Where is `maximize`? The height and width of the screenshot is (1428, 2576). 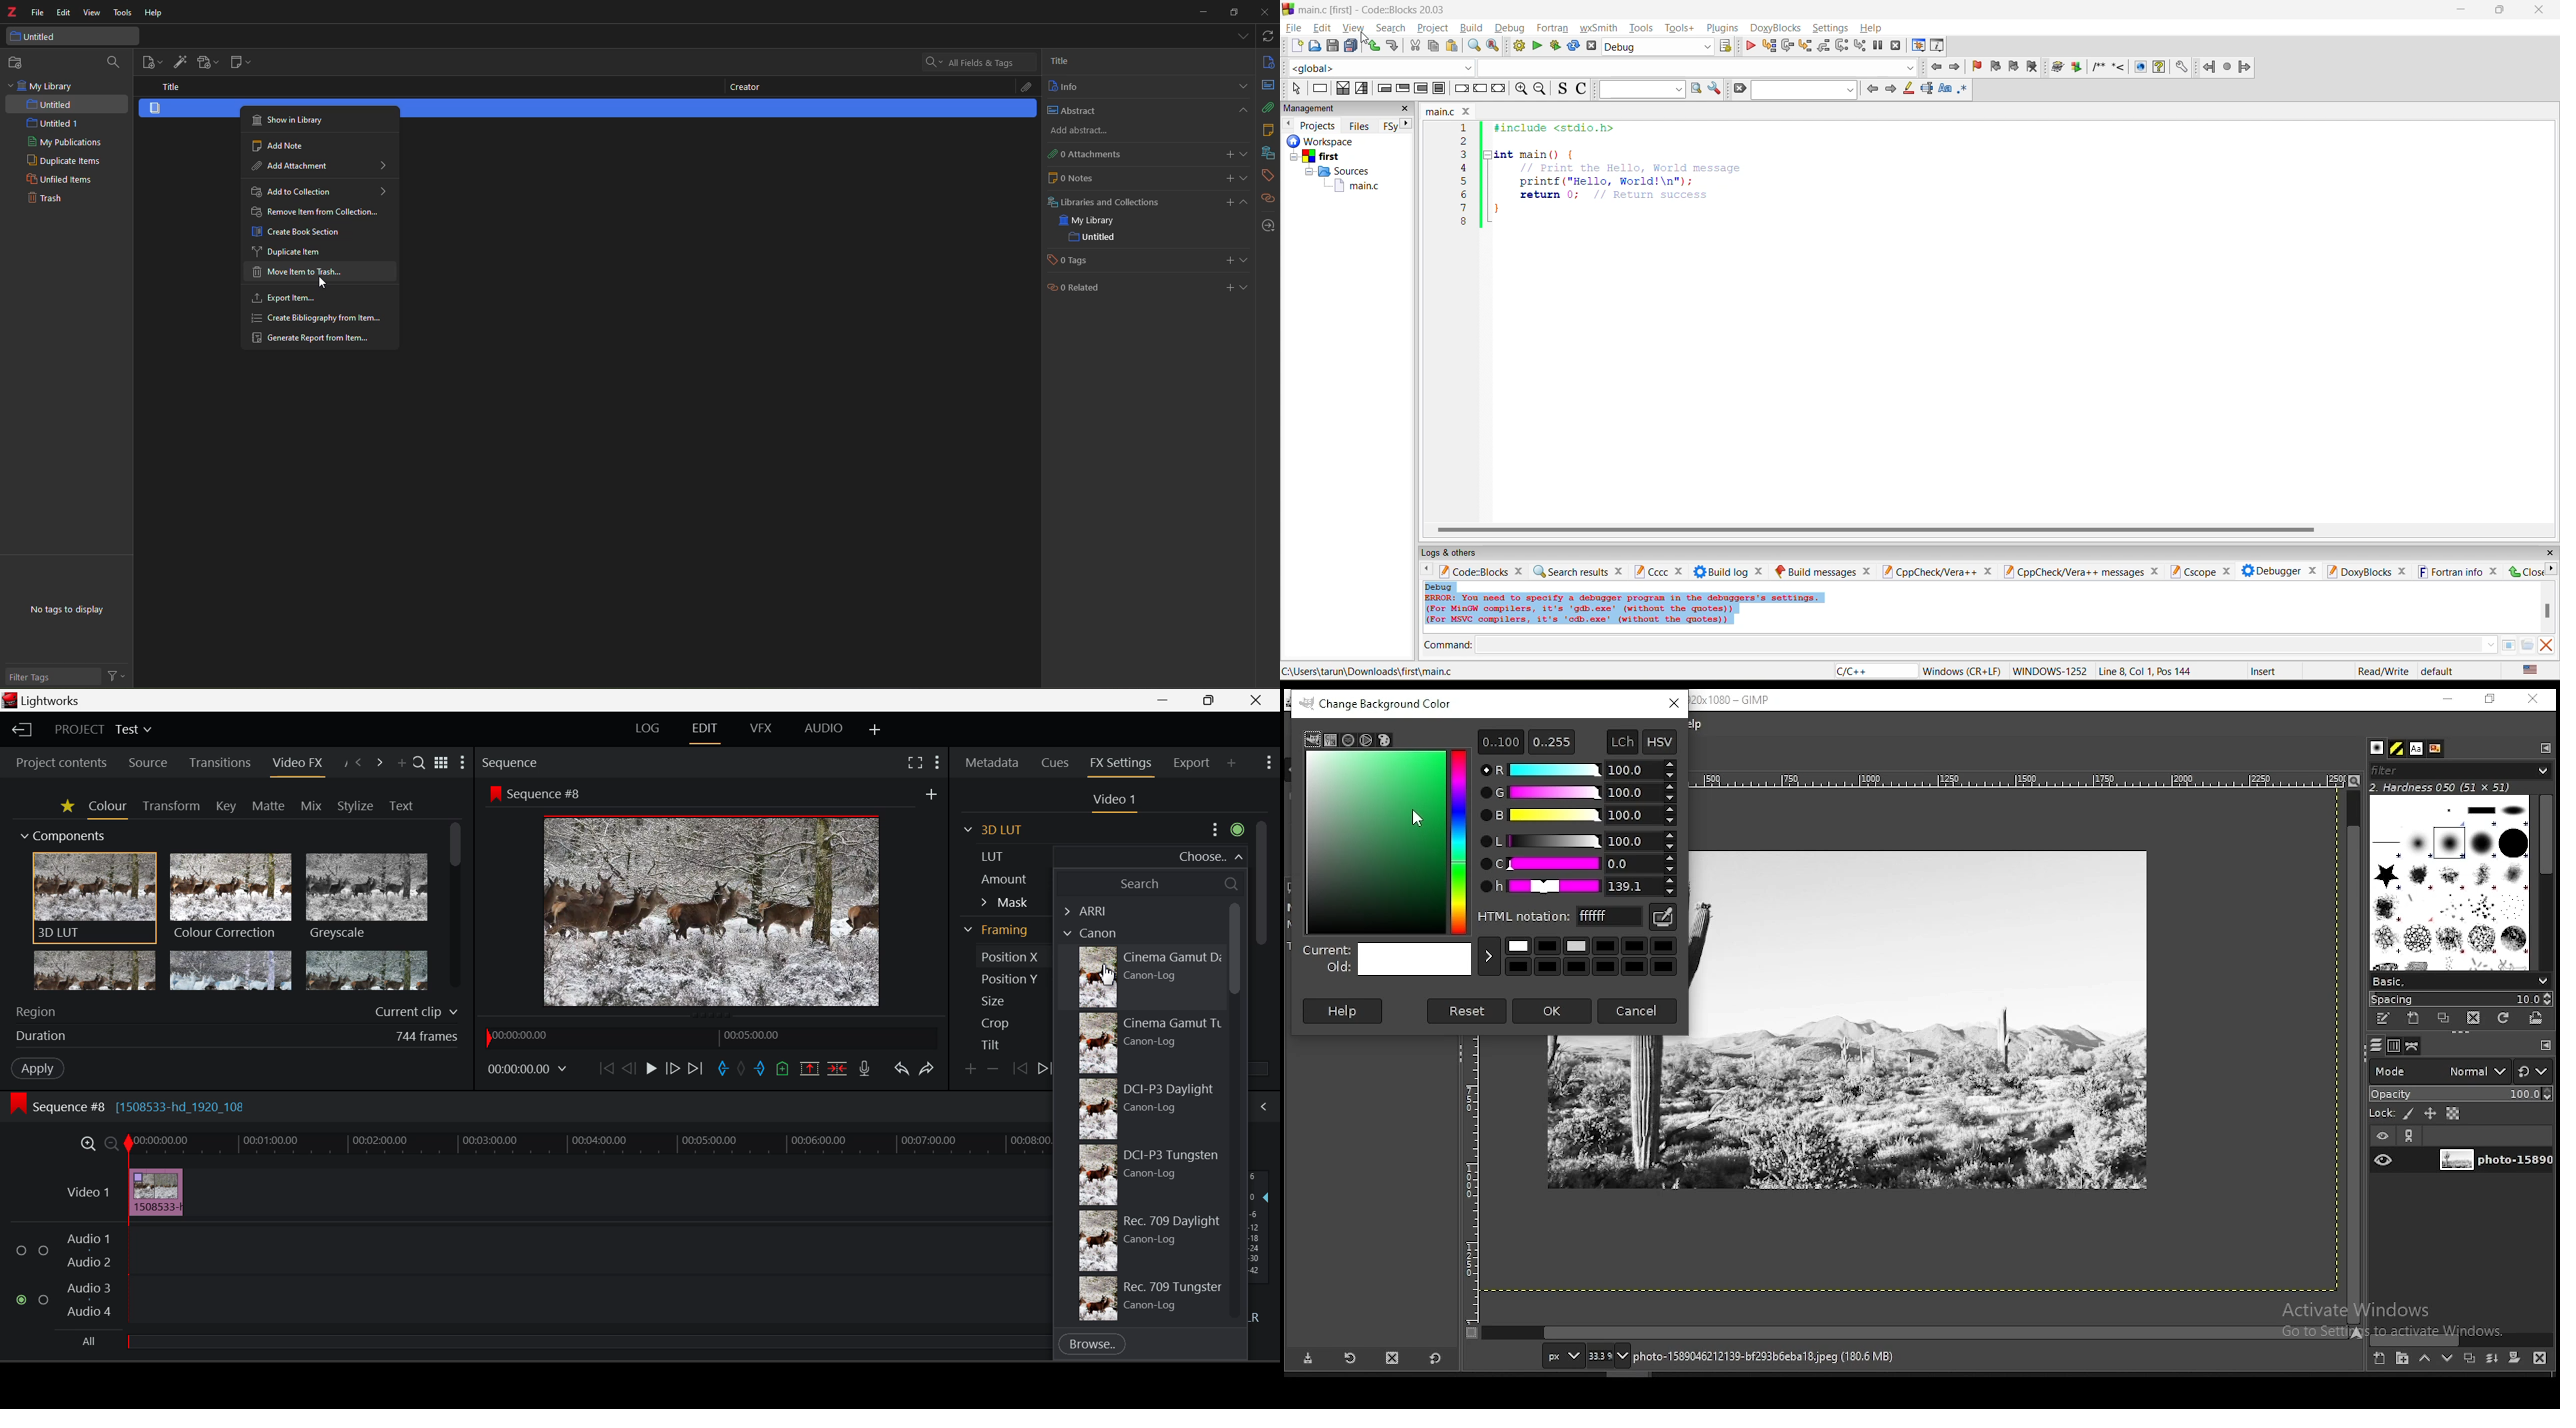
maximize is located at coordinates (1234, 13).